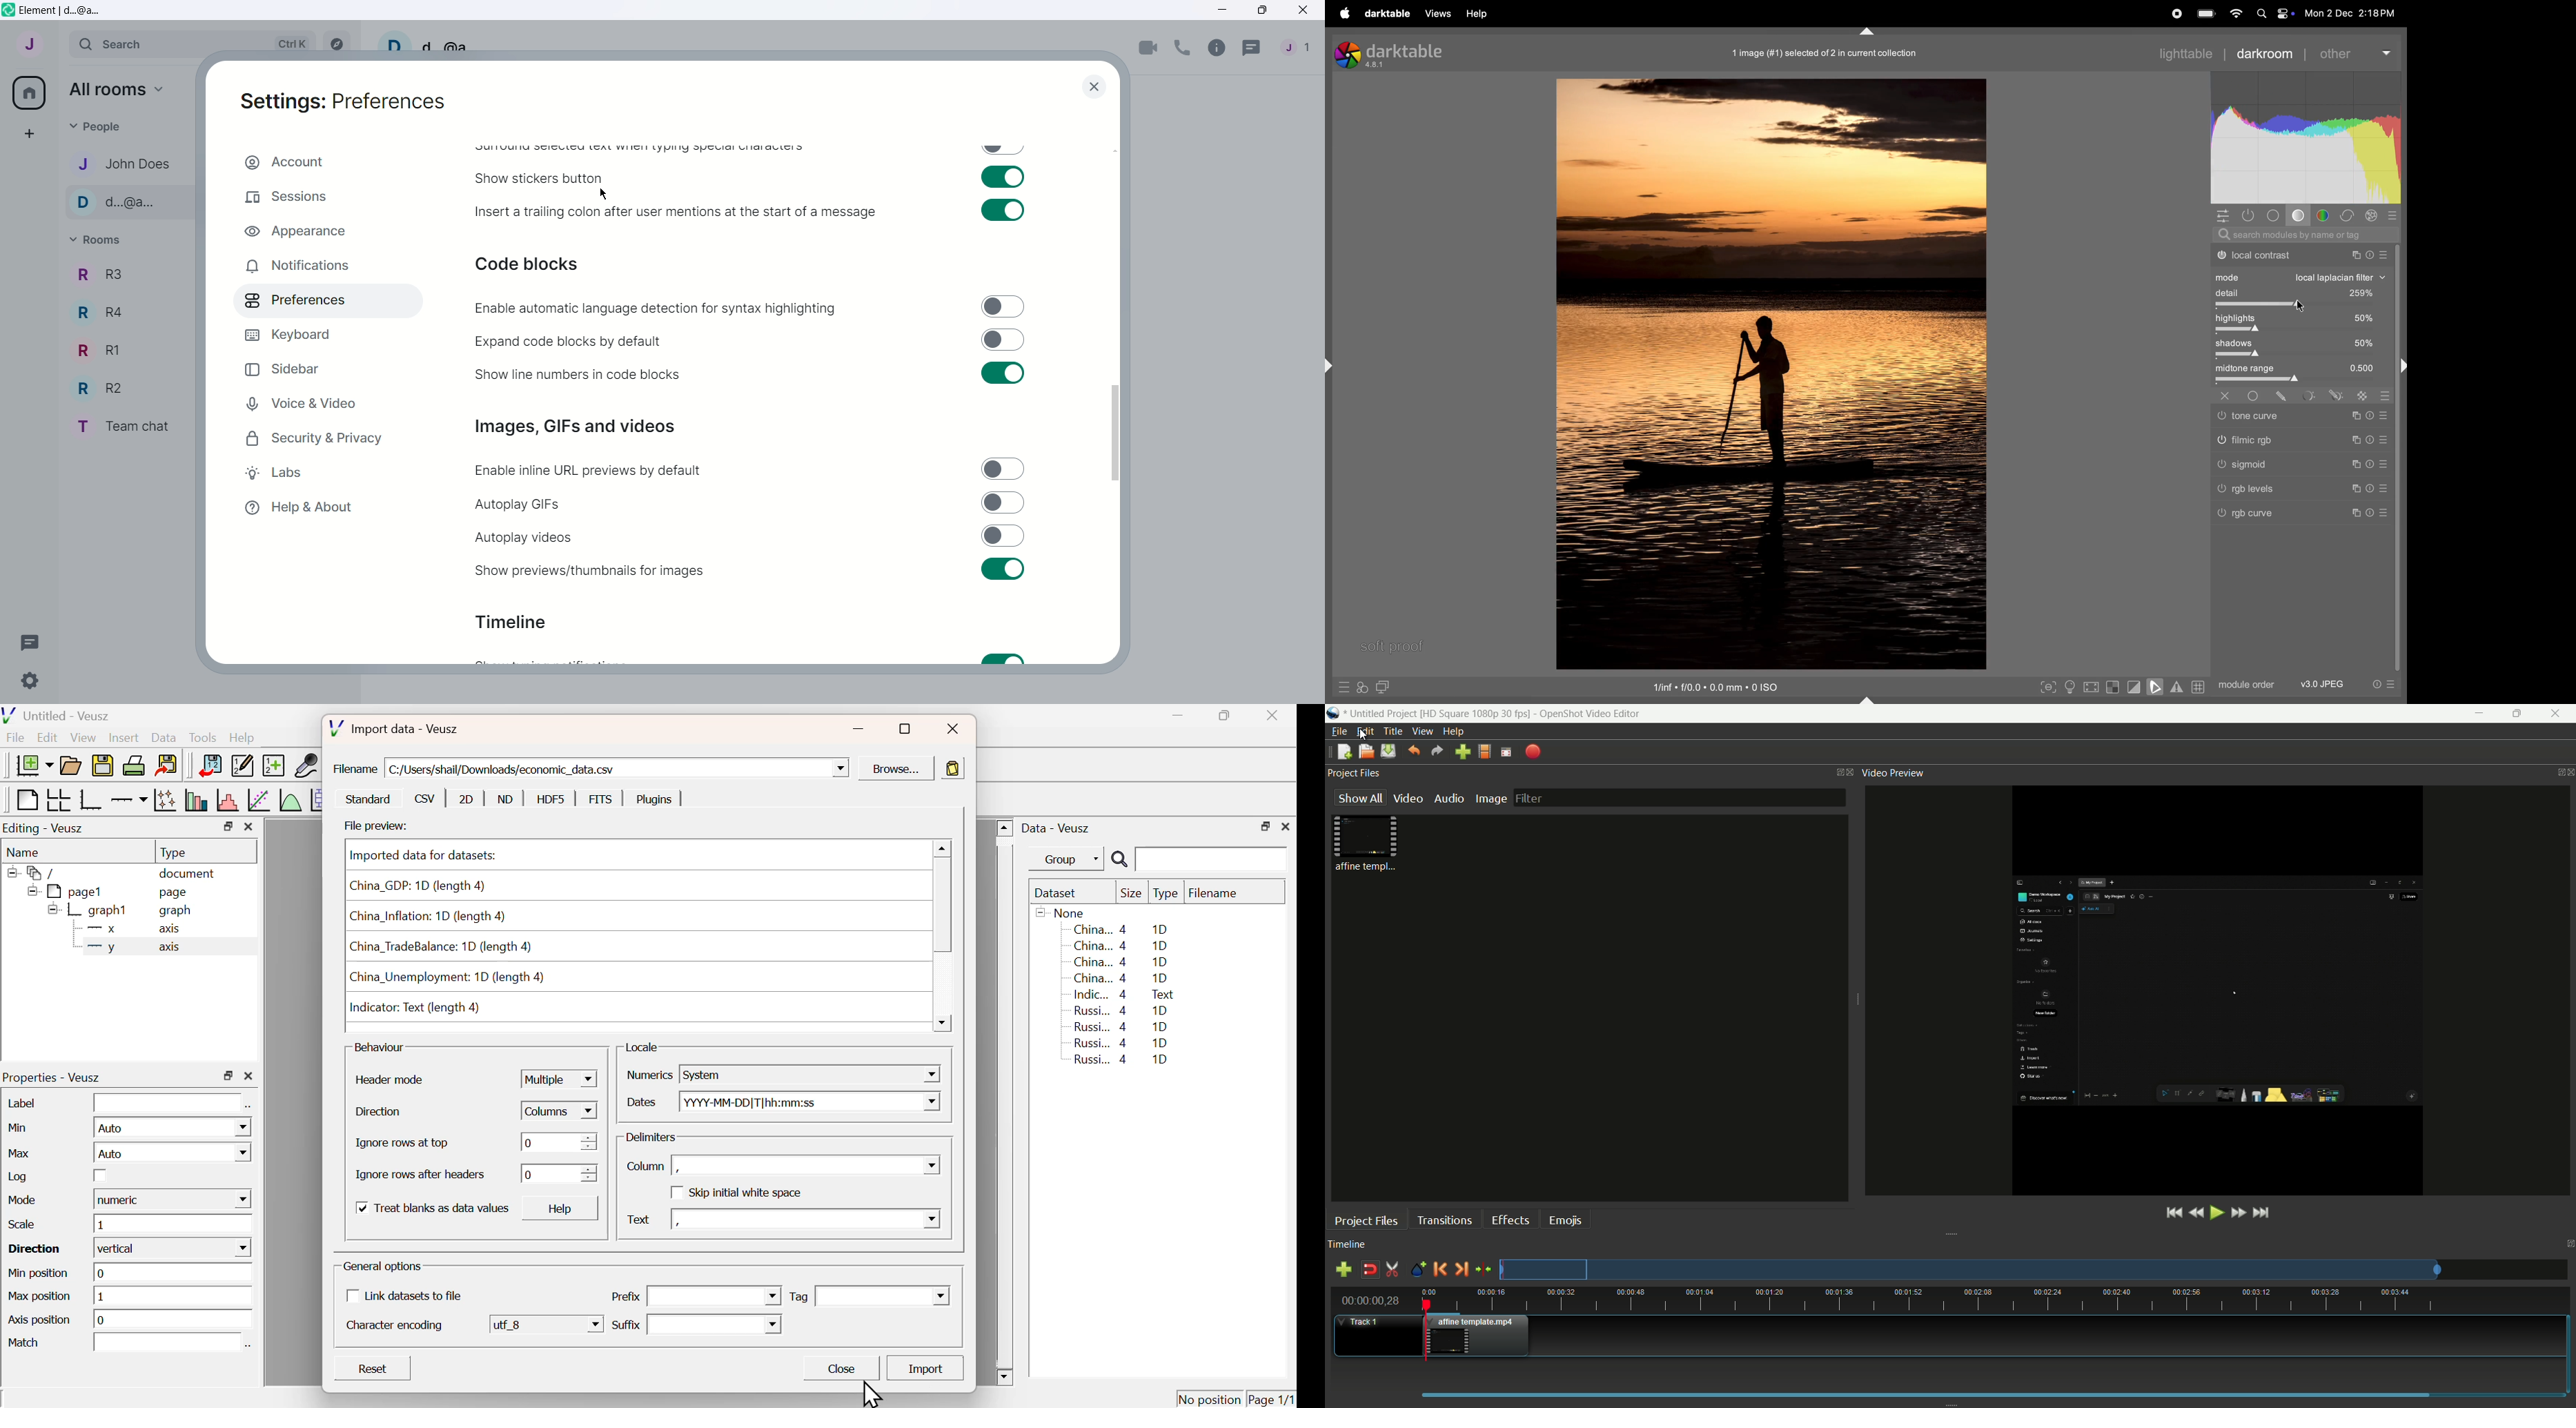  I want to click on d...@a..., so click(456, 43).